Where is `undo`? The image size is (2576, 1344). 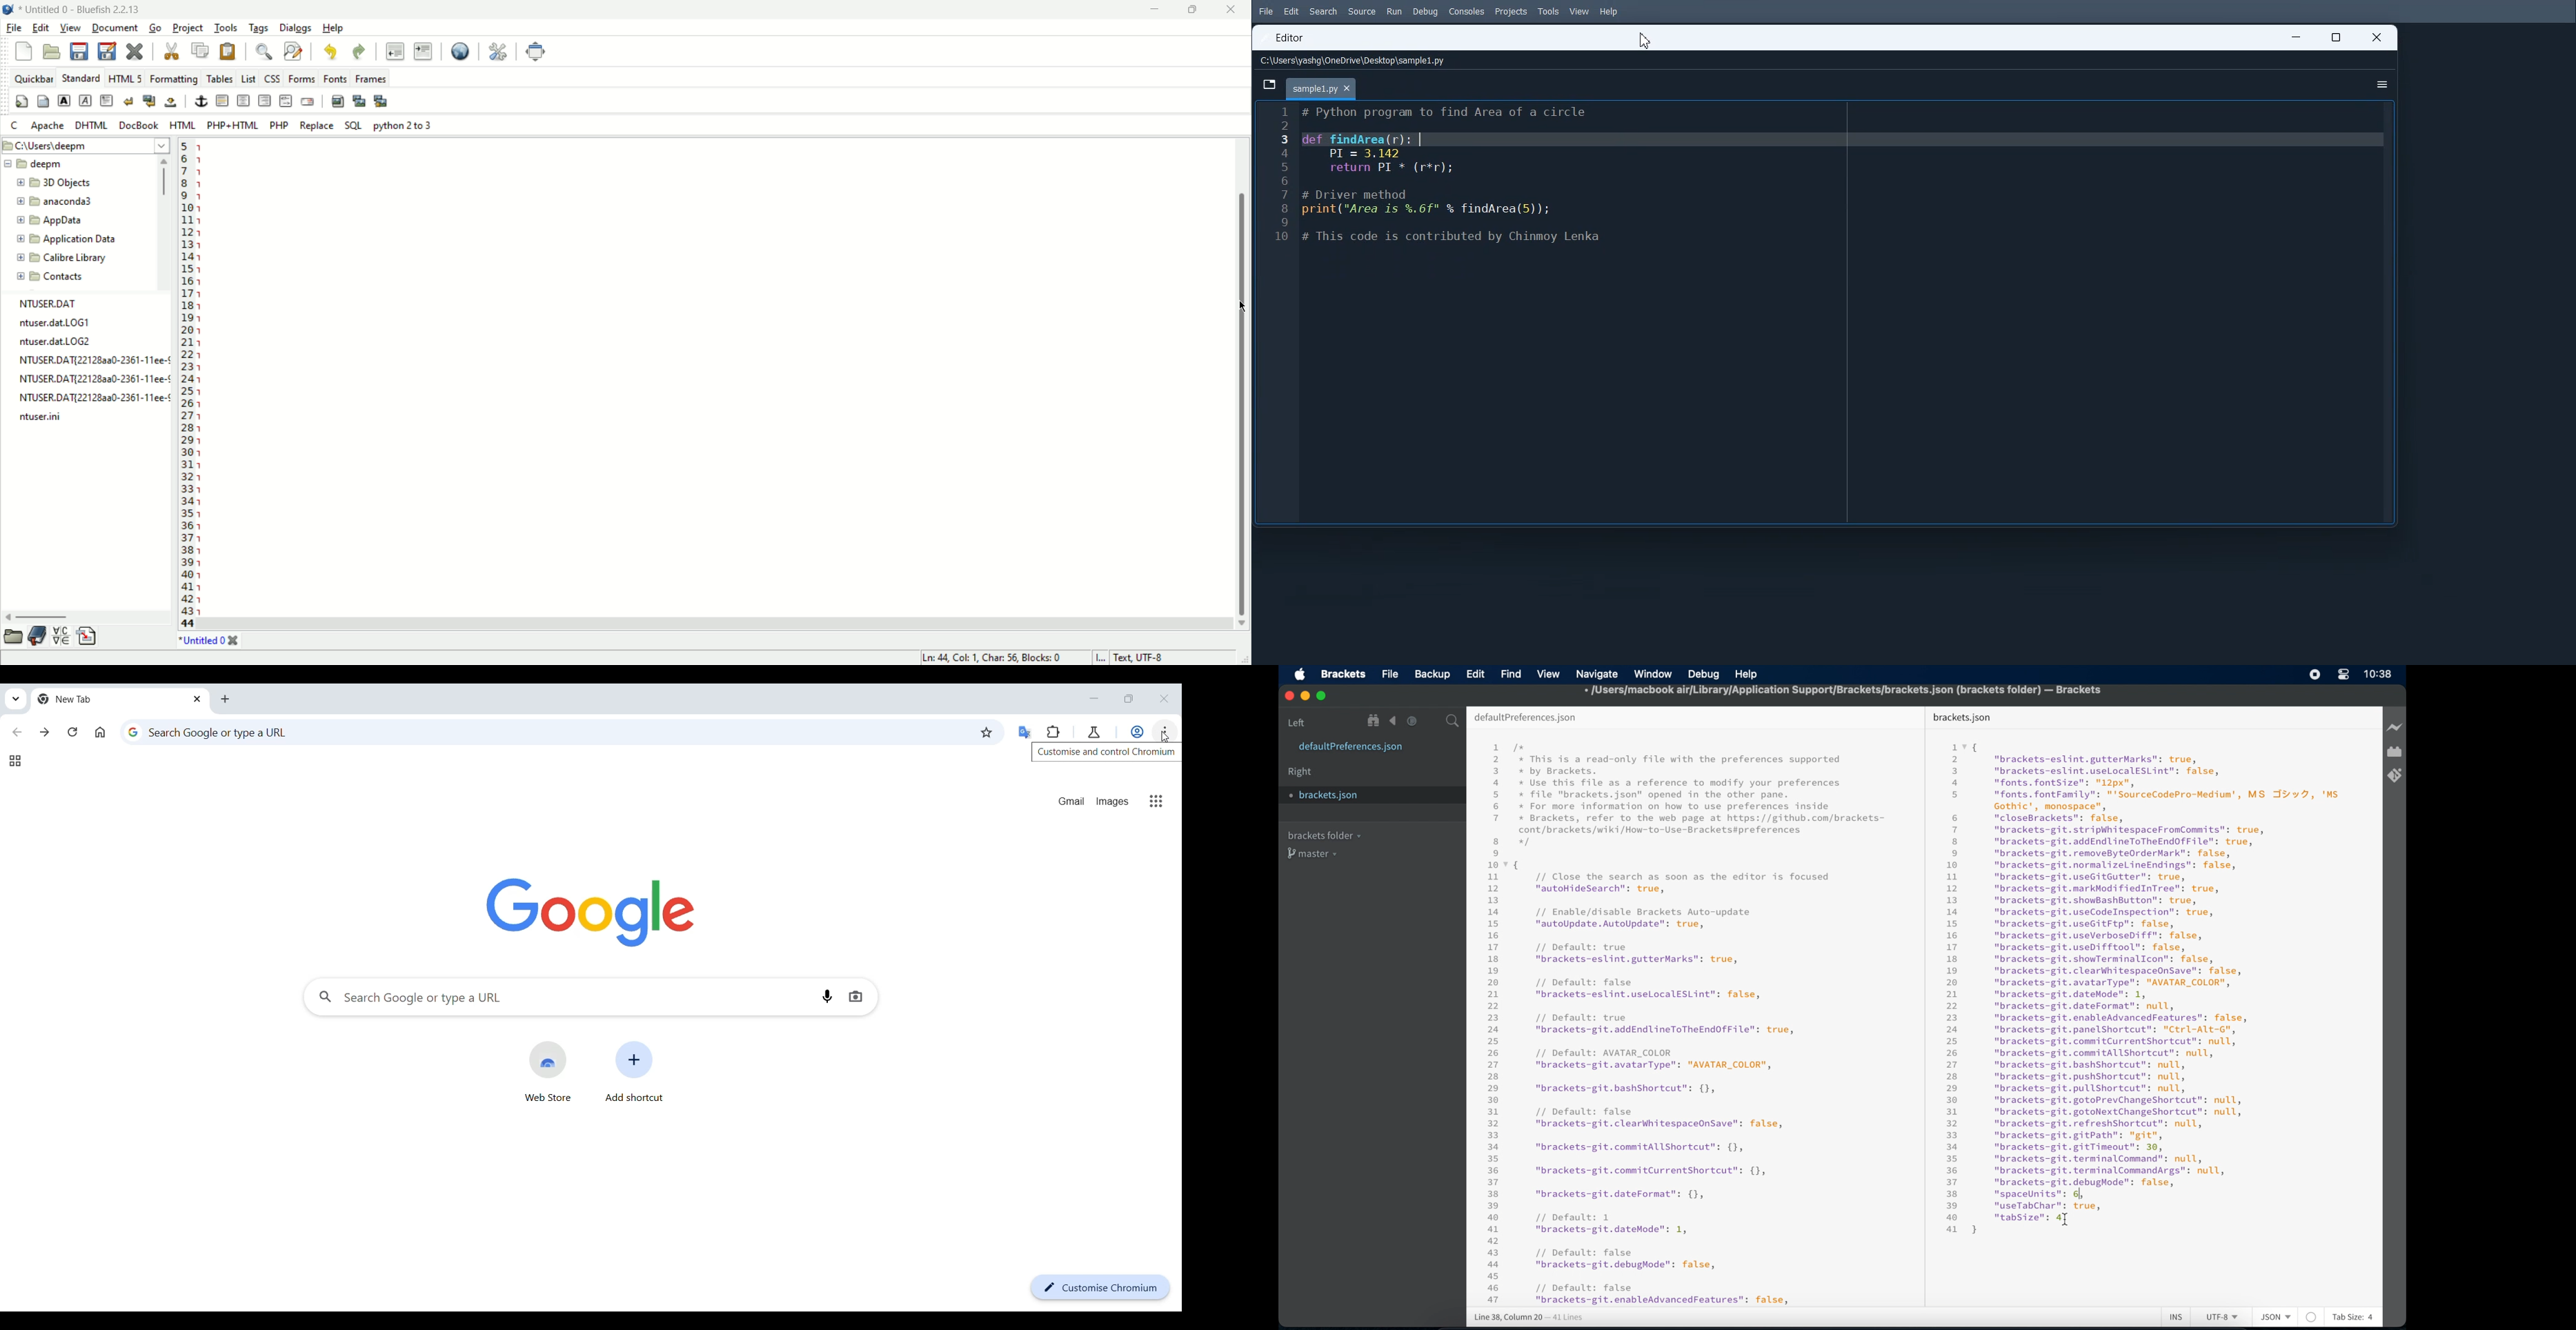 undo is located at coordinates (333, 53).